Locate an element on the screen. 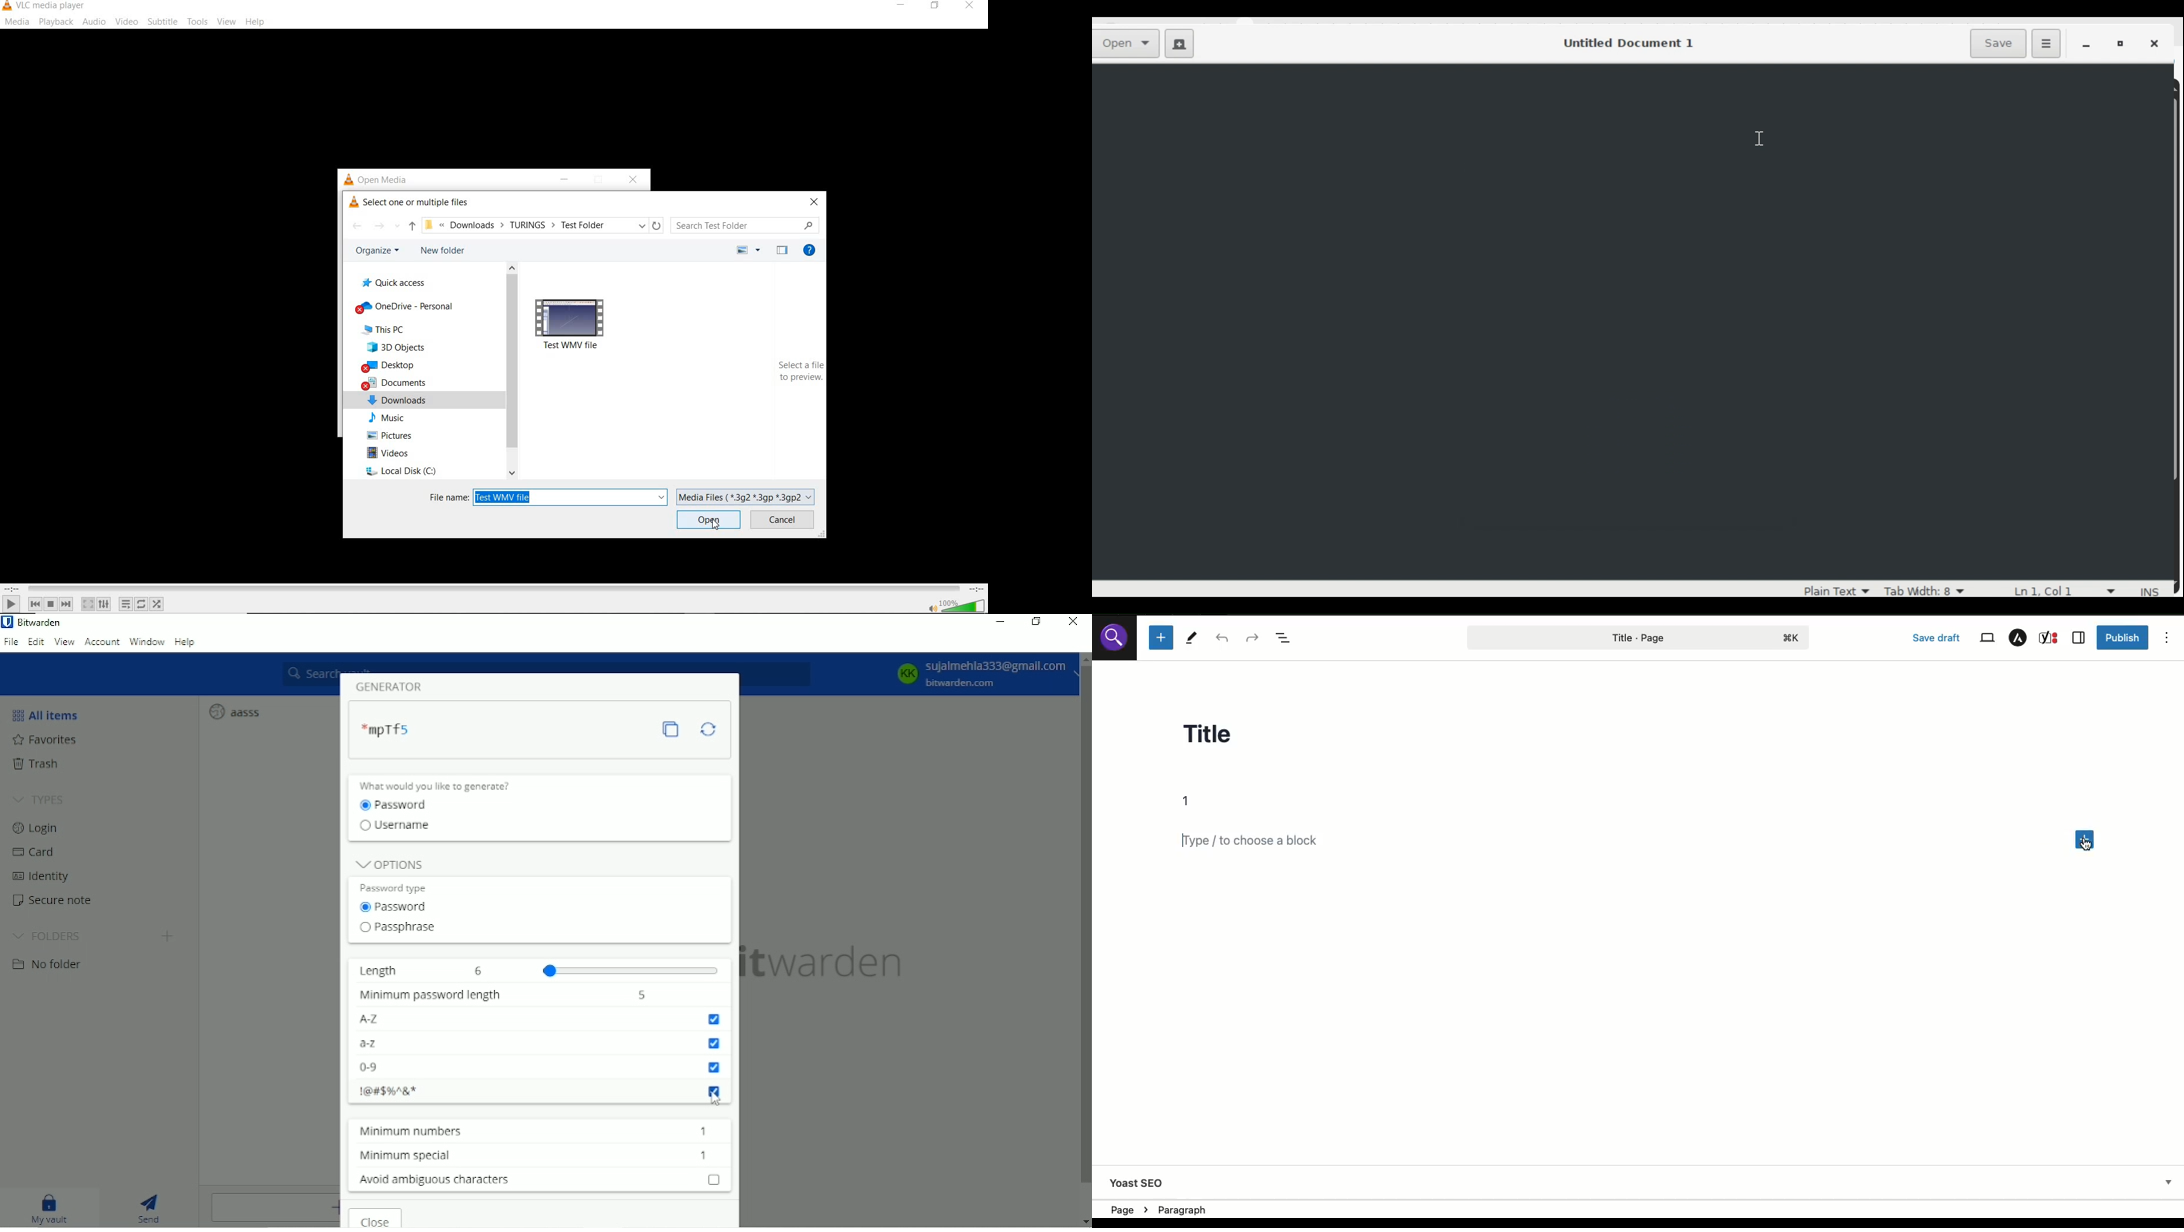  get help is located at coordinates (810, 250).